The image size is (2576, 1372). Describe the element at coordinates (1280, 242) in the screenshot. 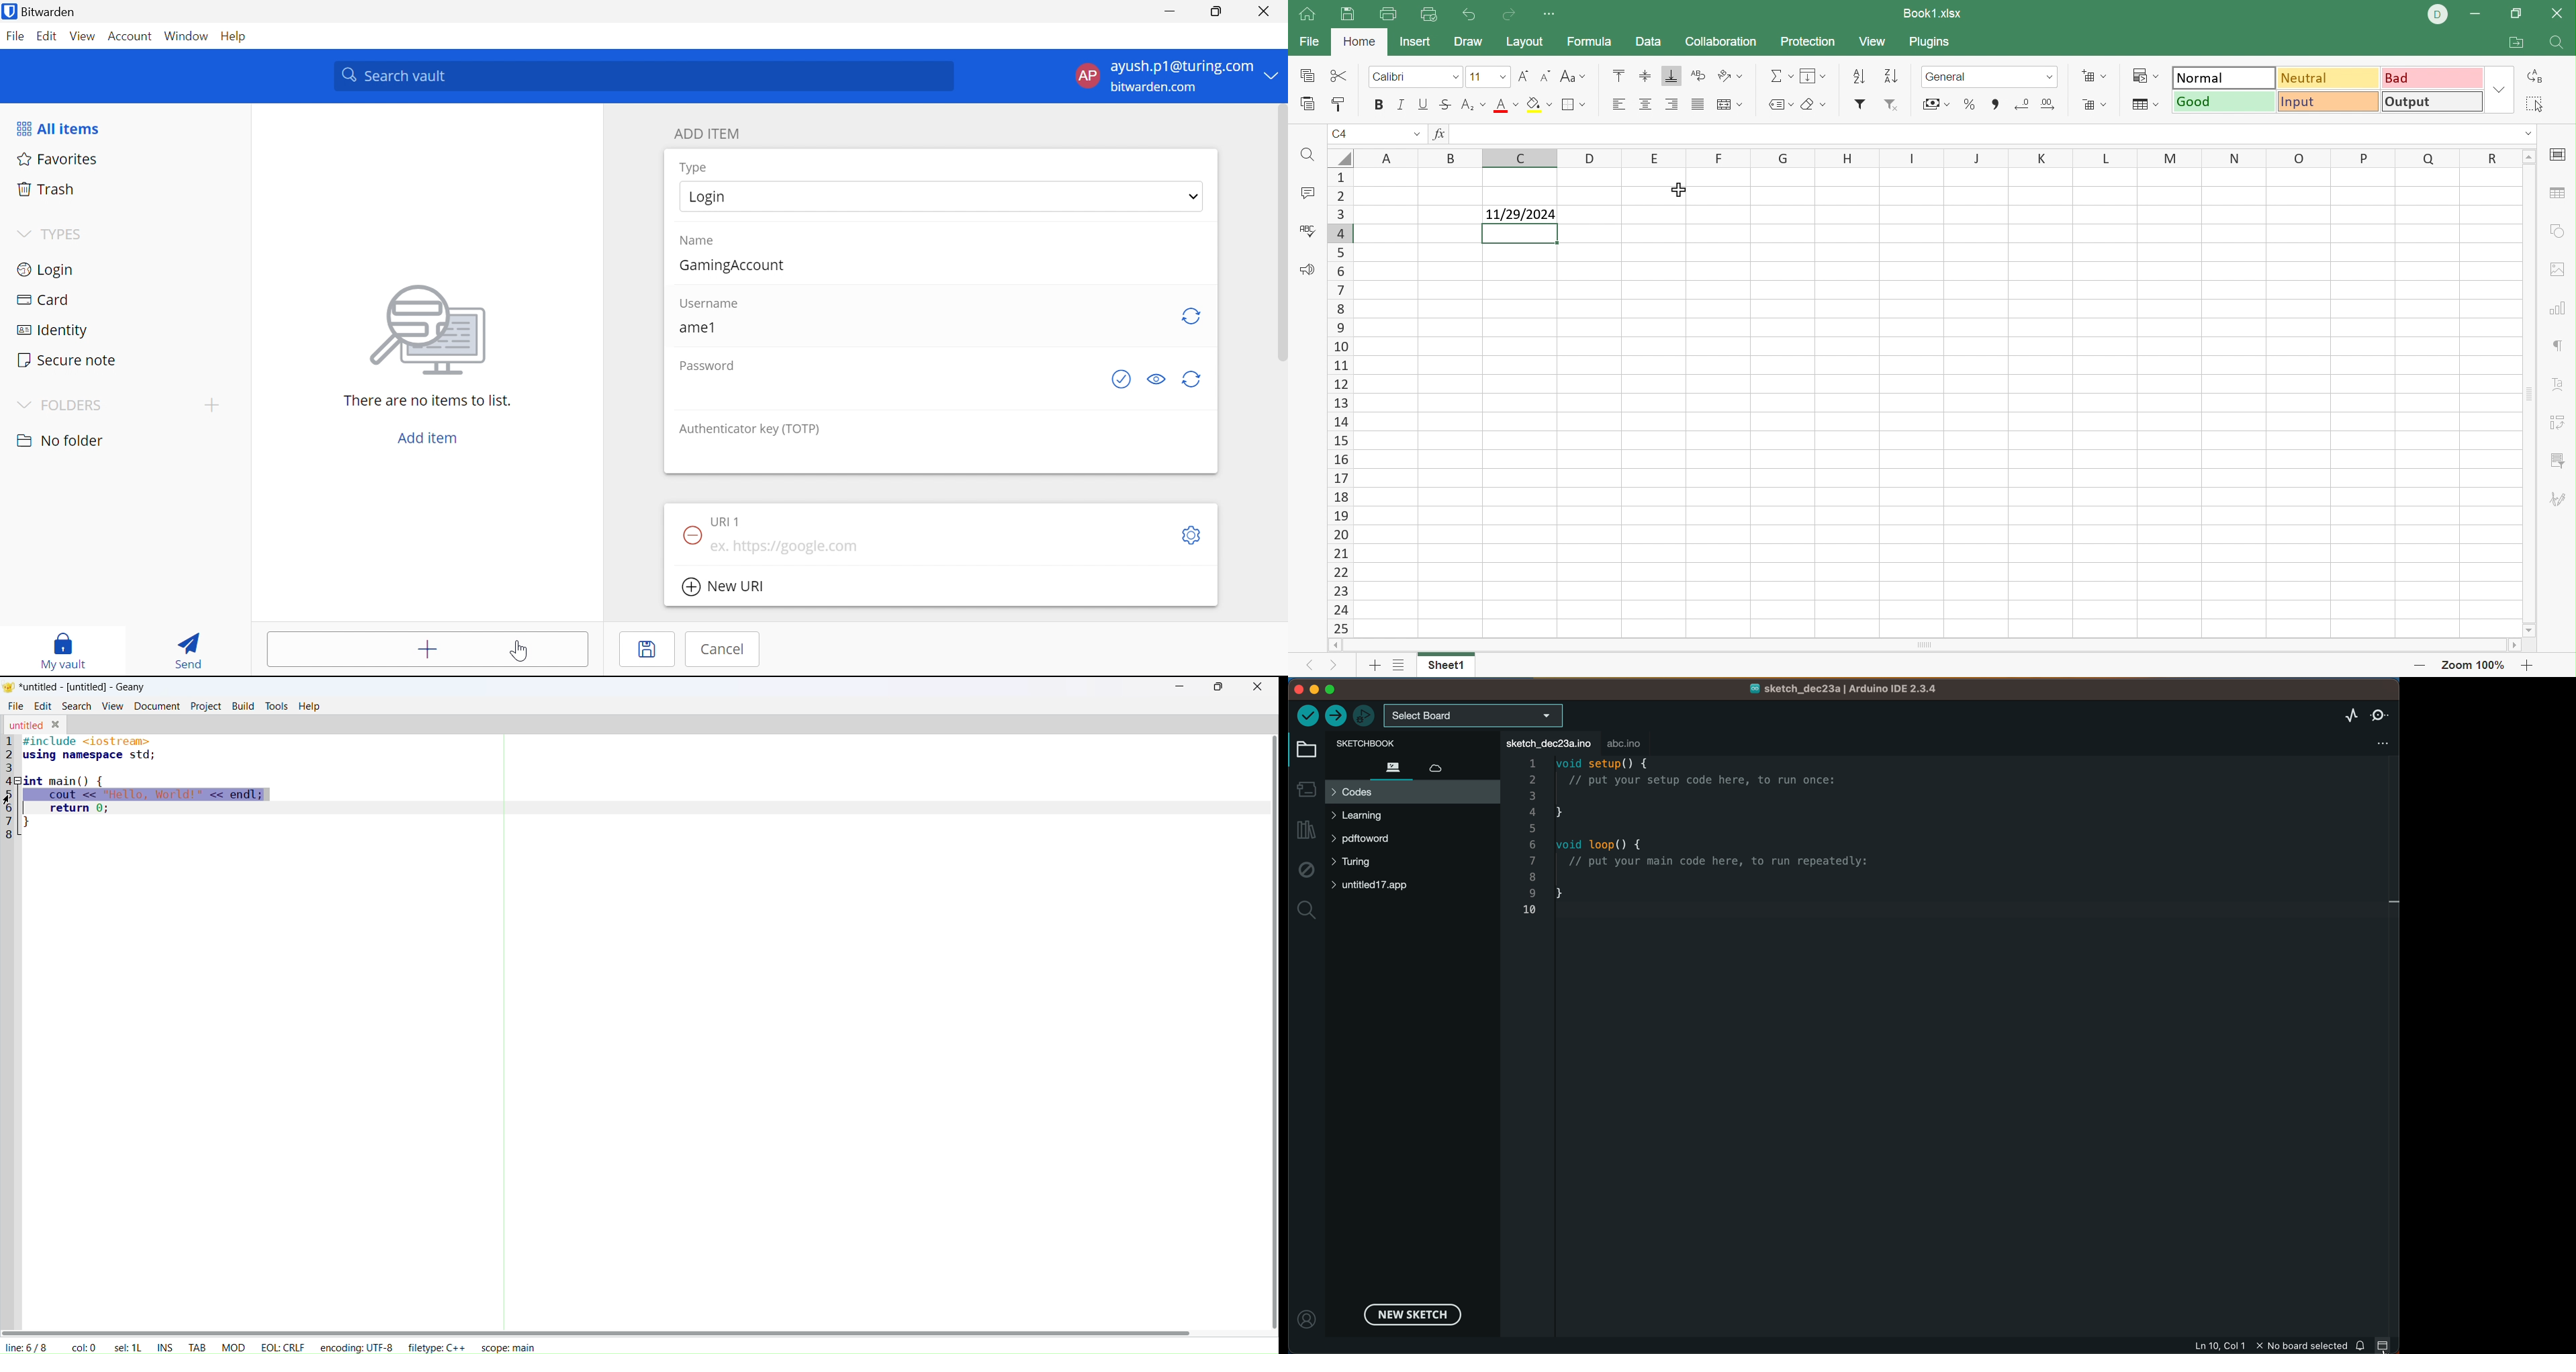

I see `scrollbar` at that location.